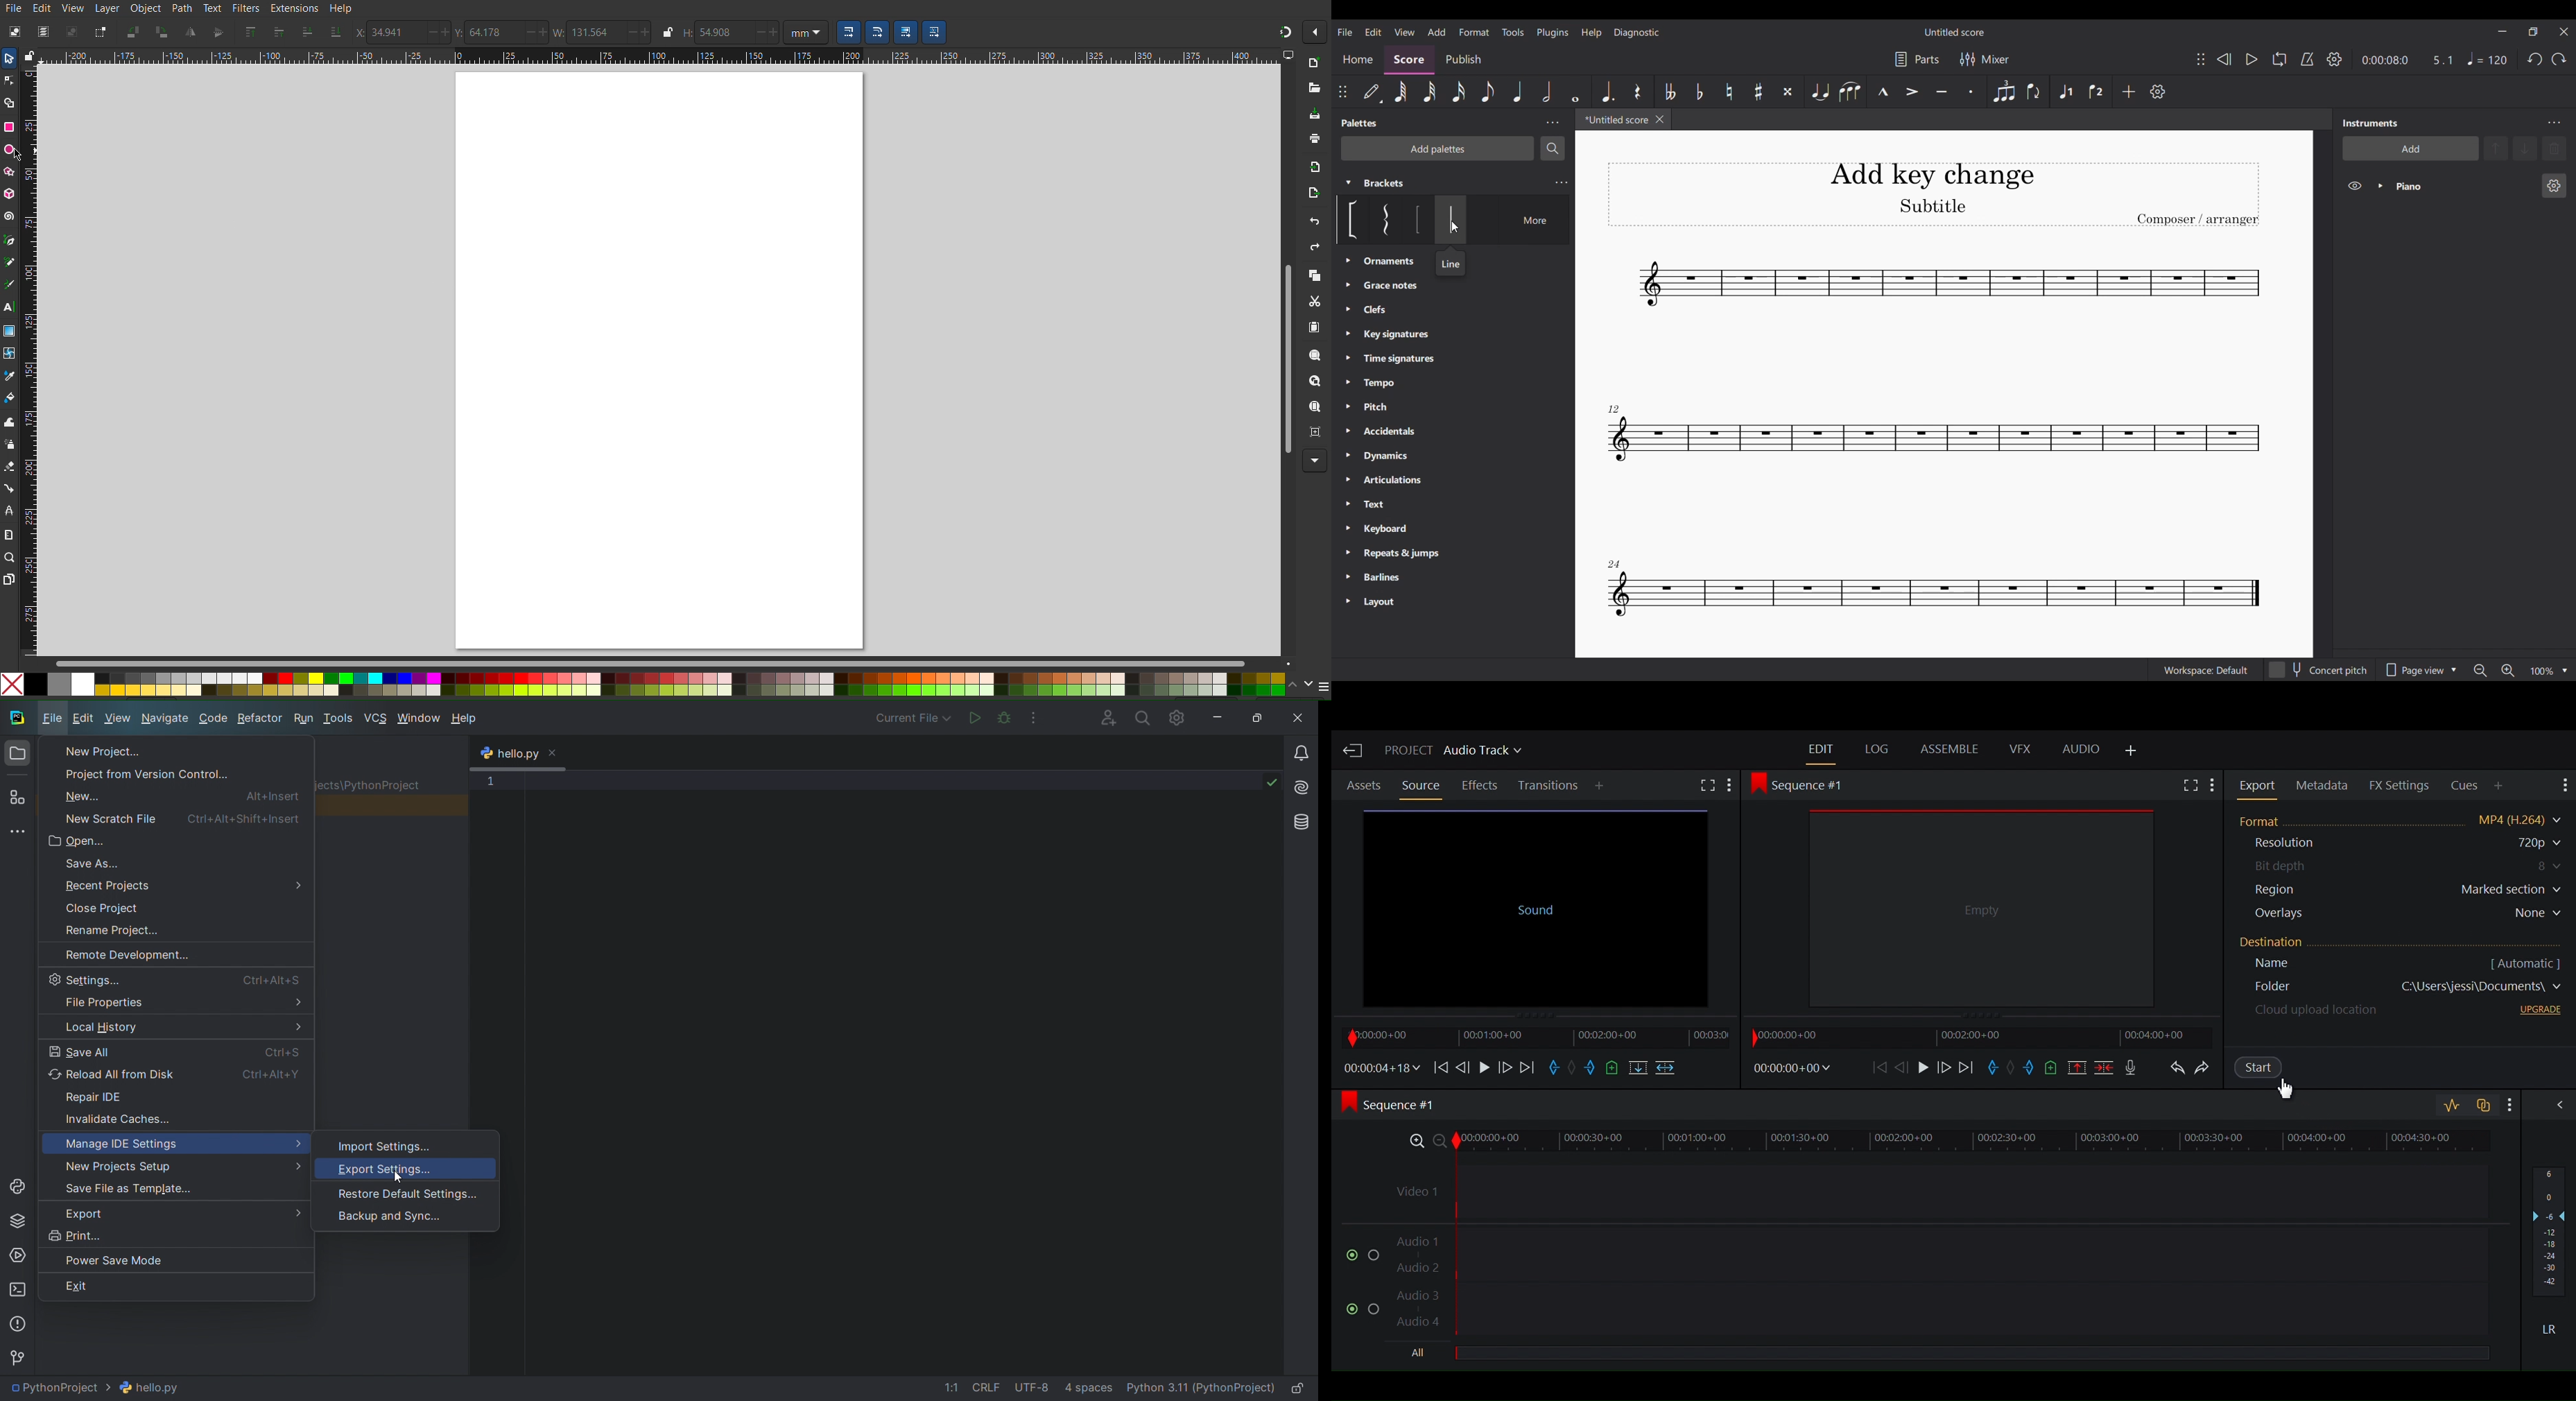 This screenshot has height=1428, width=2576. What do you see at coordinates (1361, 123) in the screenshot?
I see `Palettes title` at bounding box center [1361, 123].